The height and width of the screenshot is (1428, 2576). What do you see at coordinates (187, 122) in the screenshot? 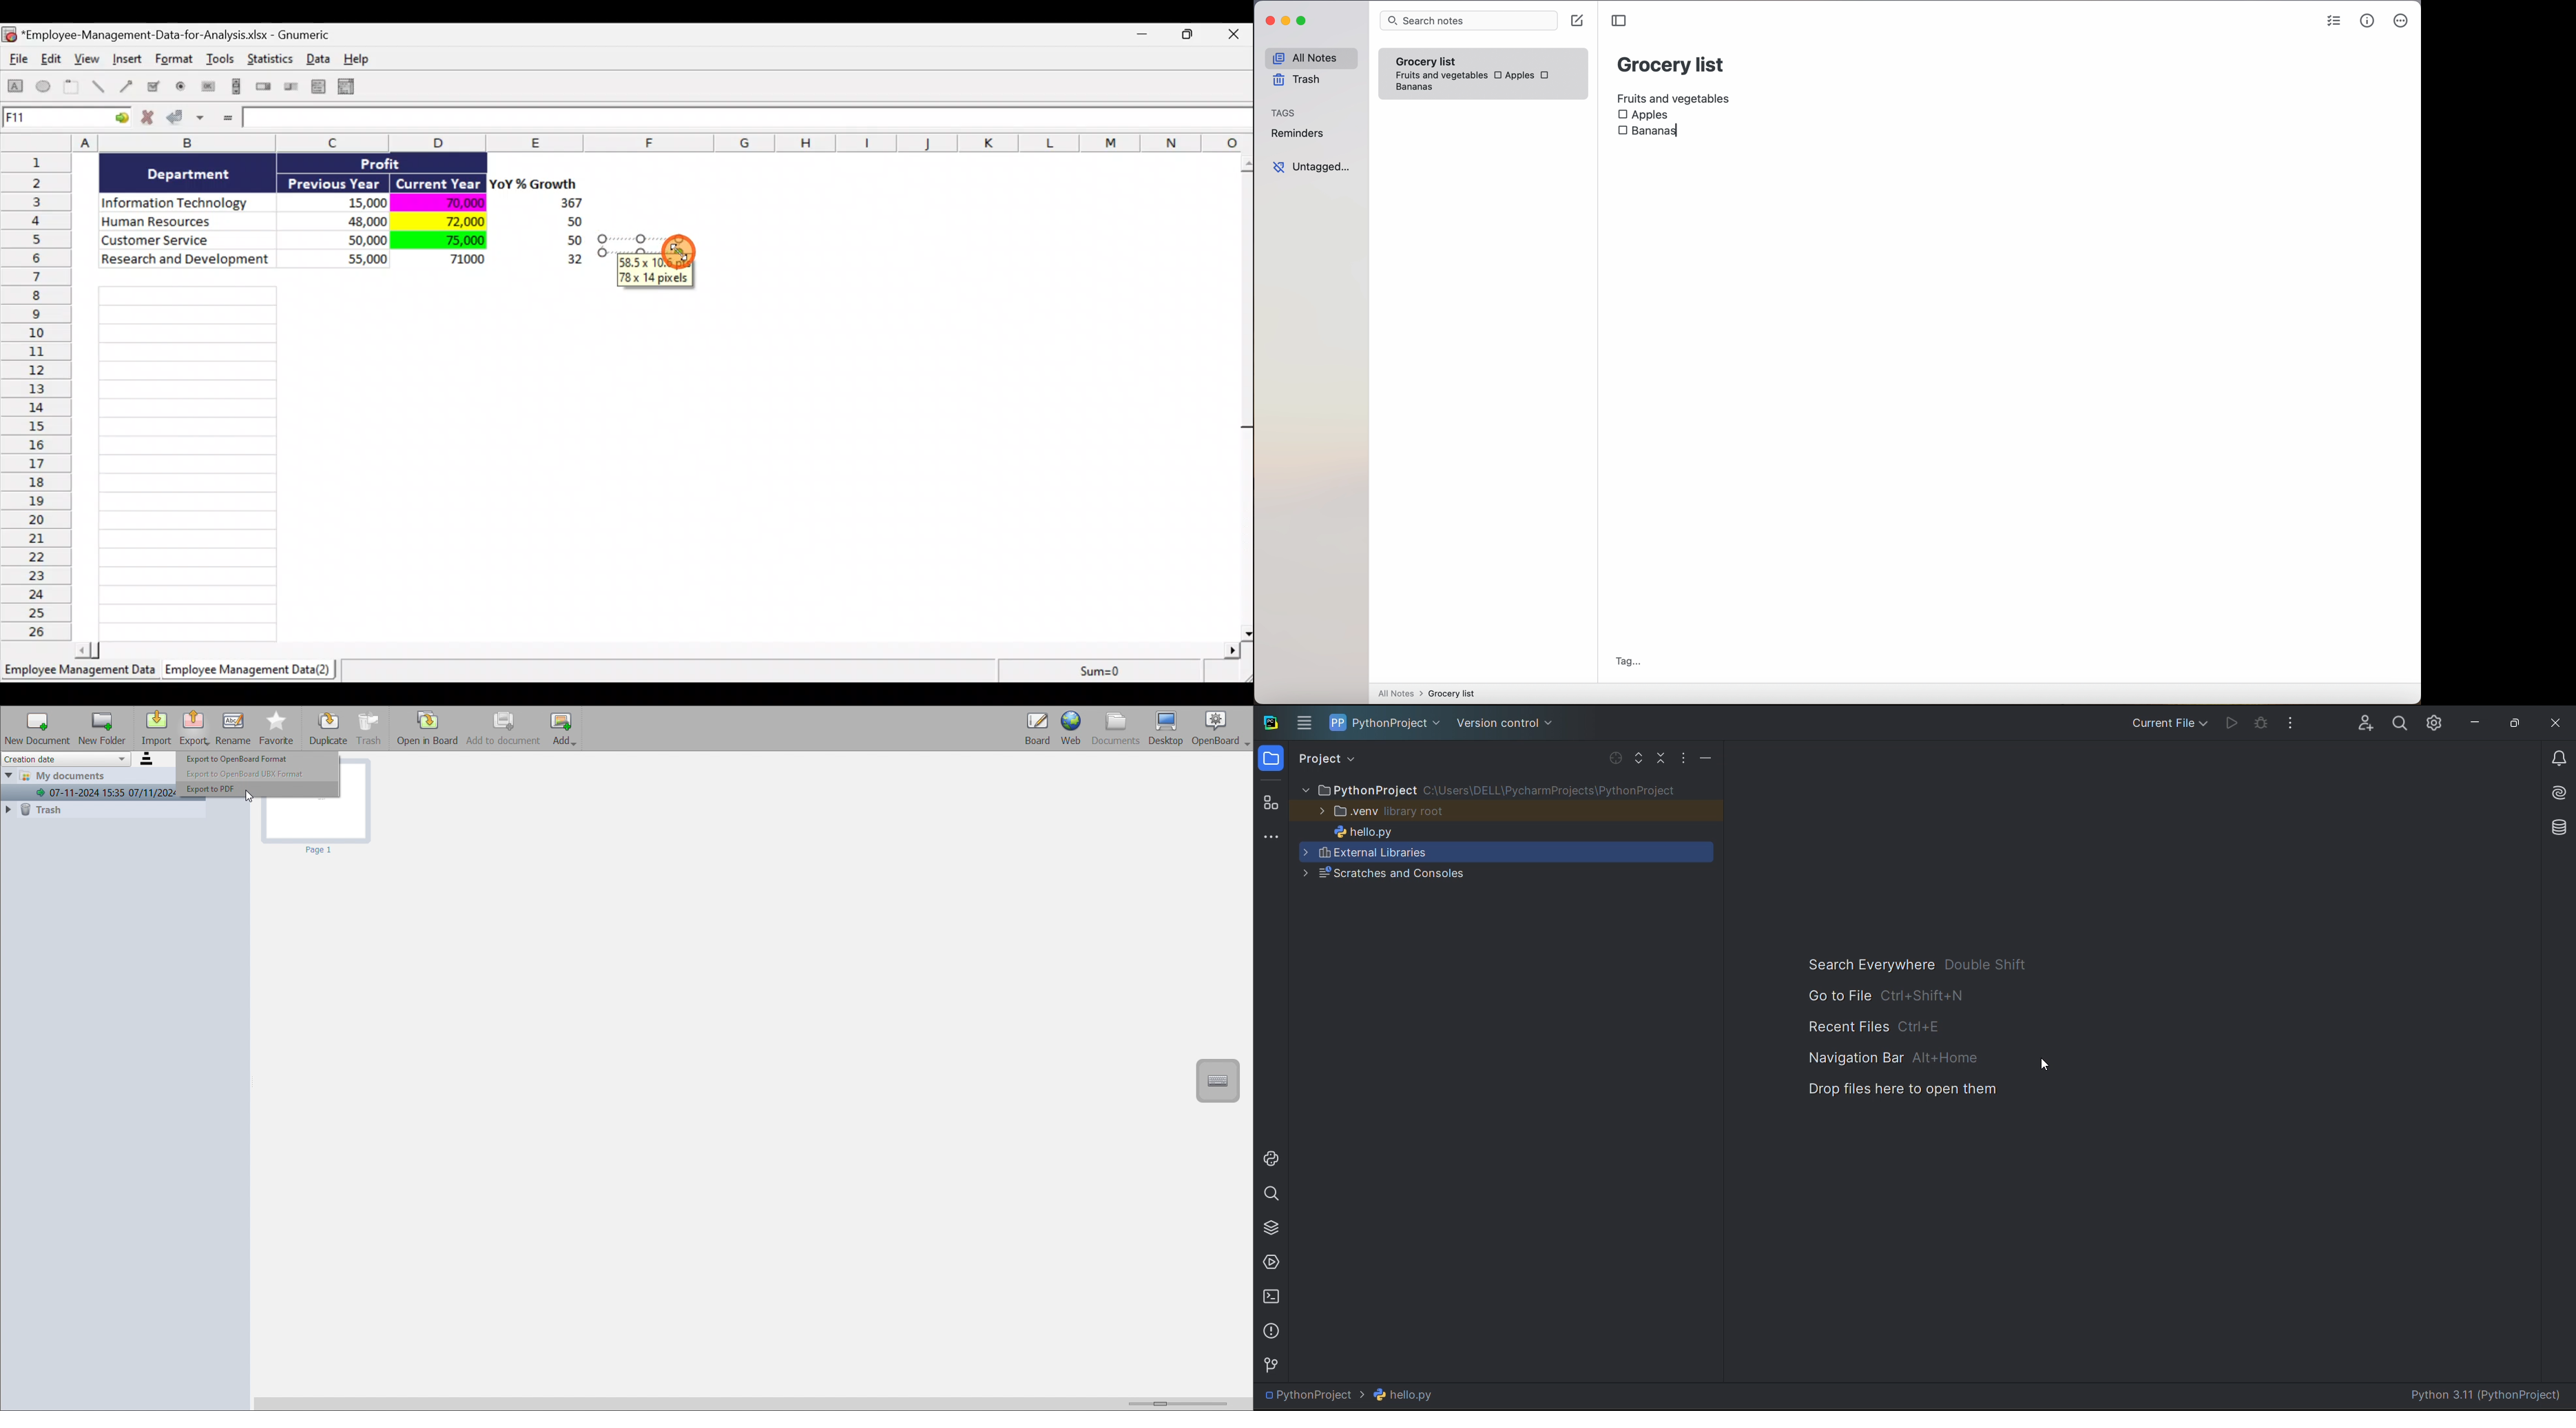
I see `Accept changes` at bounding box center [187, 122].